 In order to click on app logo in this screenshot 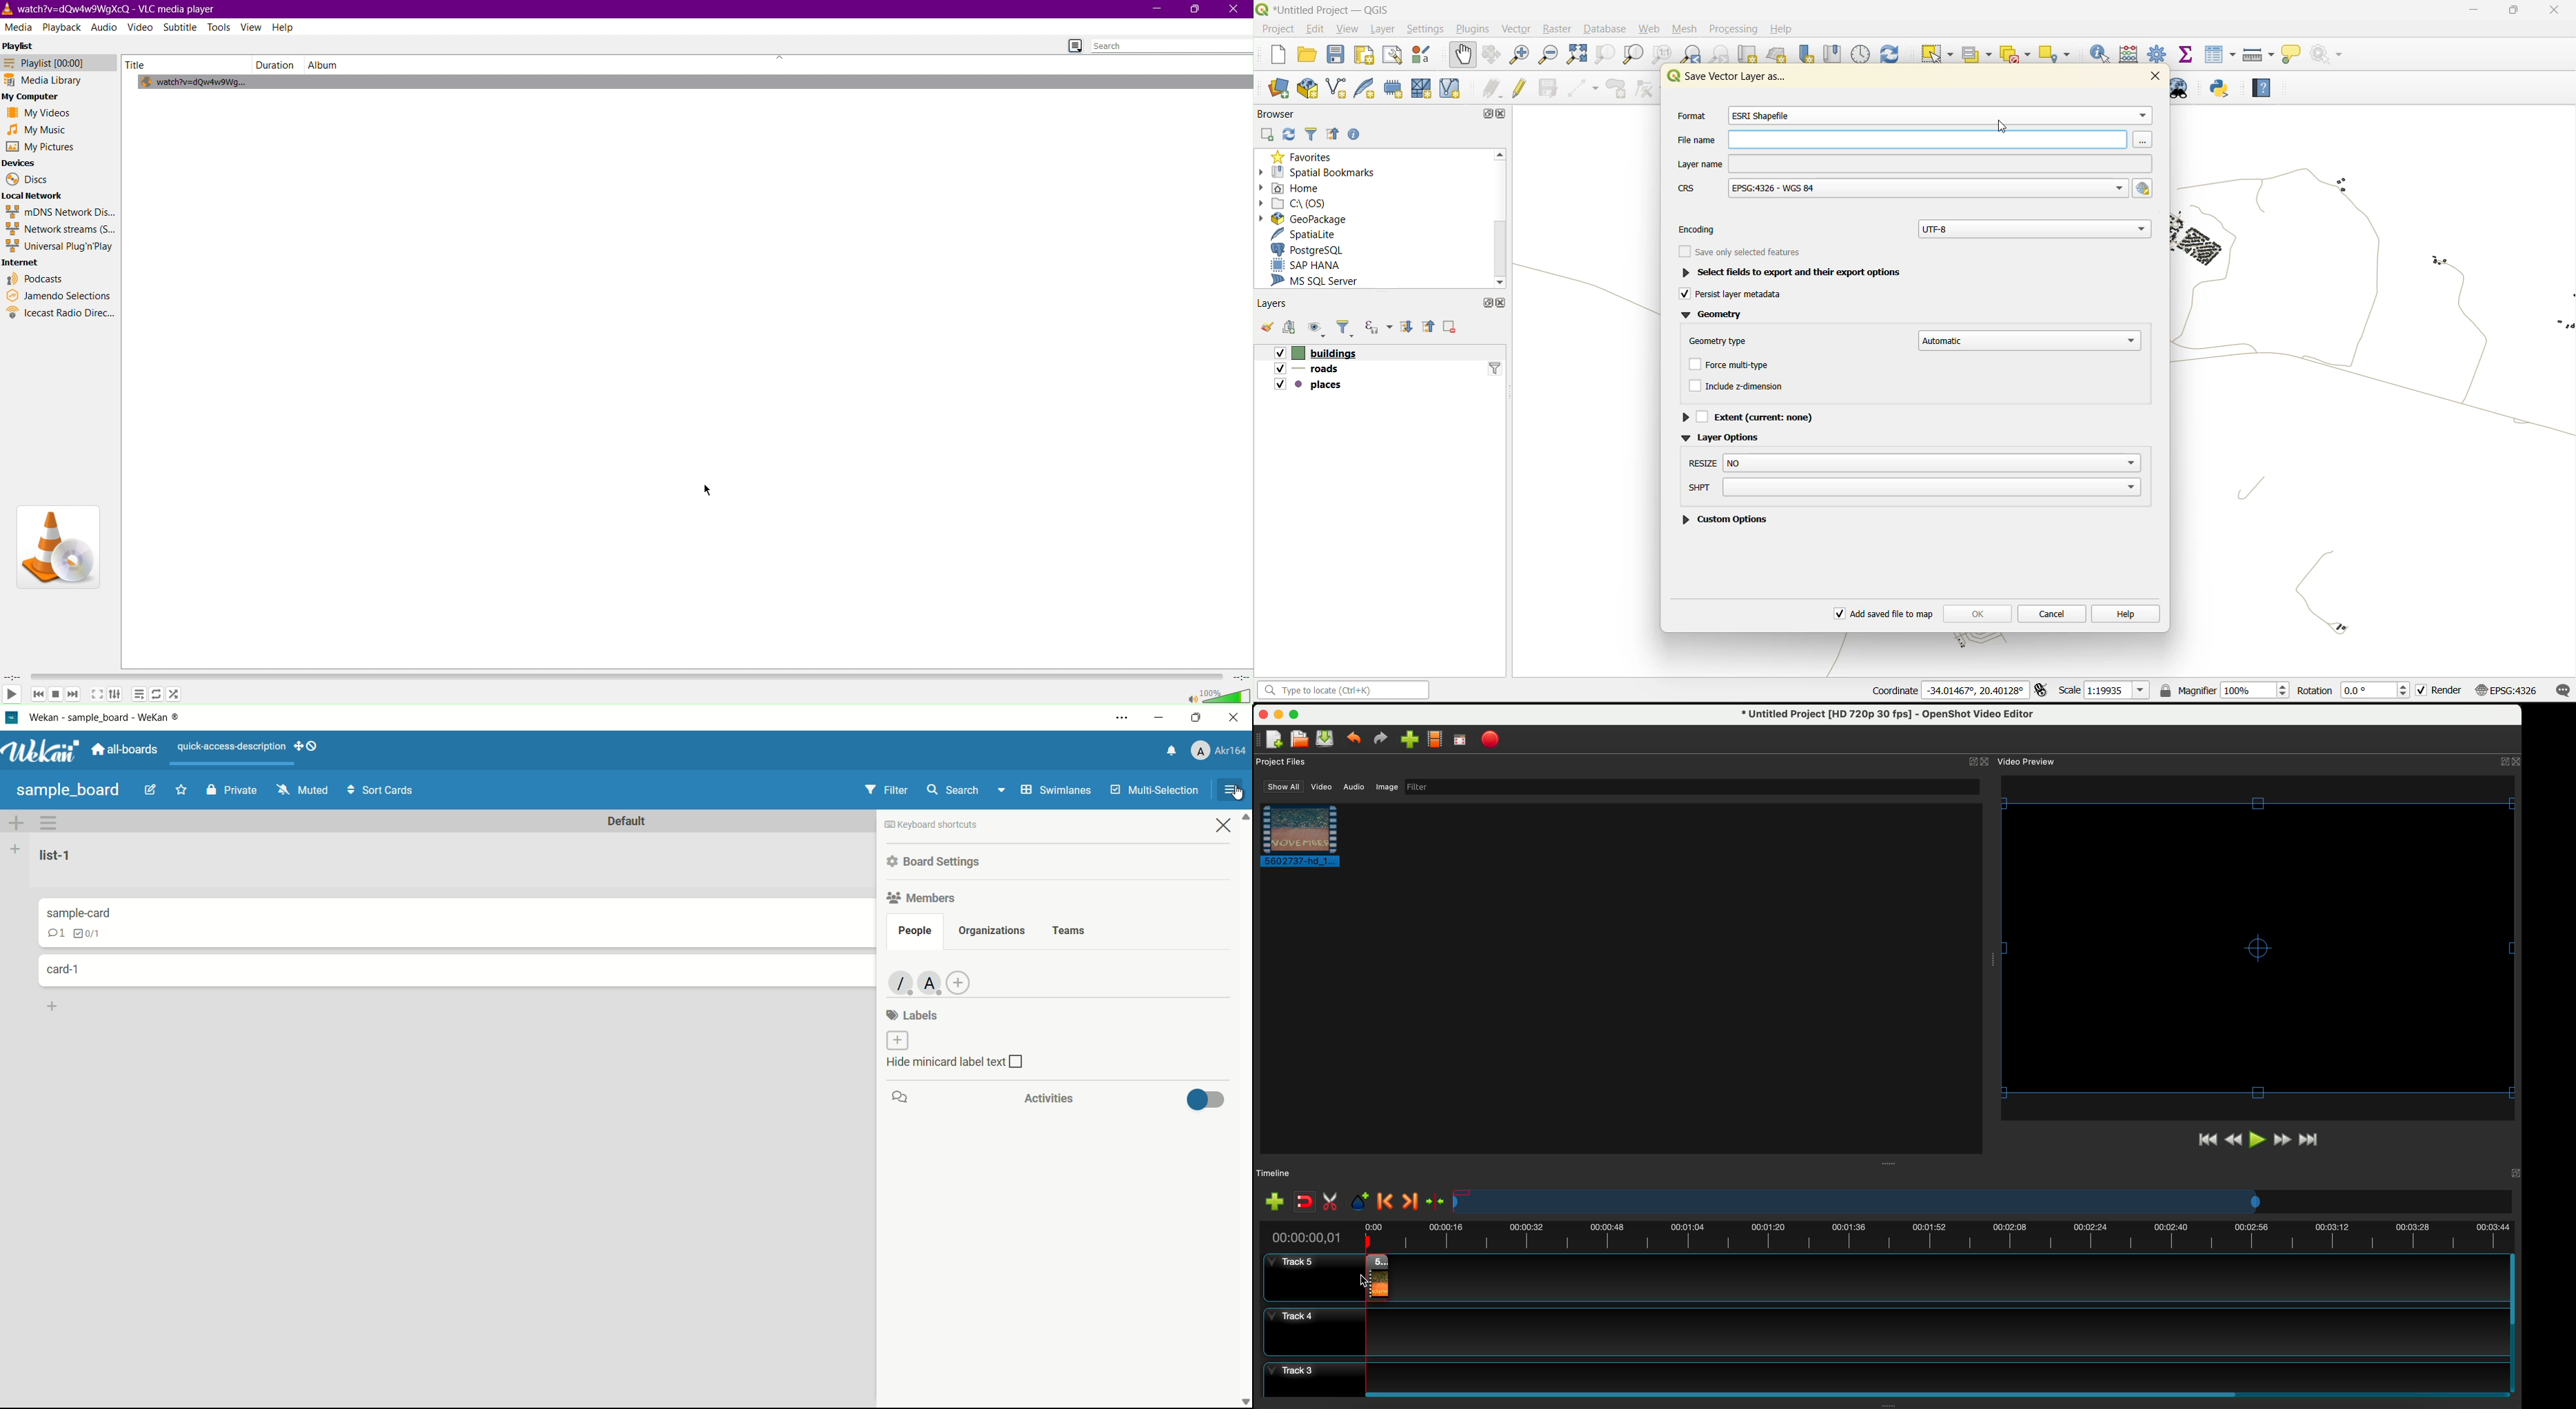, I will do `click(40, 751)`.